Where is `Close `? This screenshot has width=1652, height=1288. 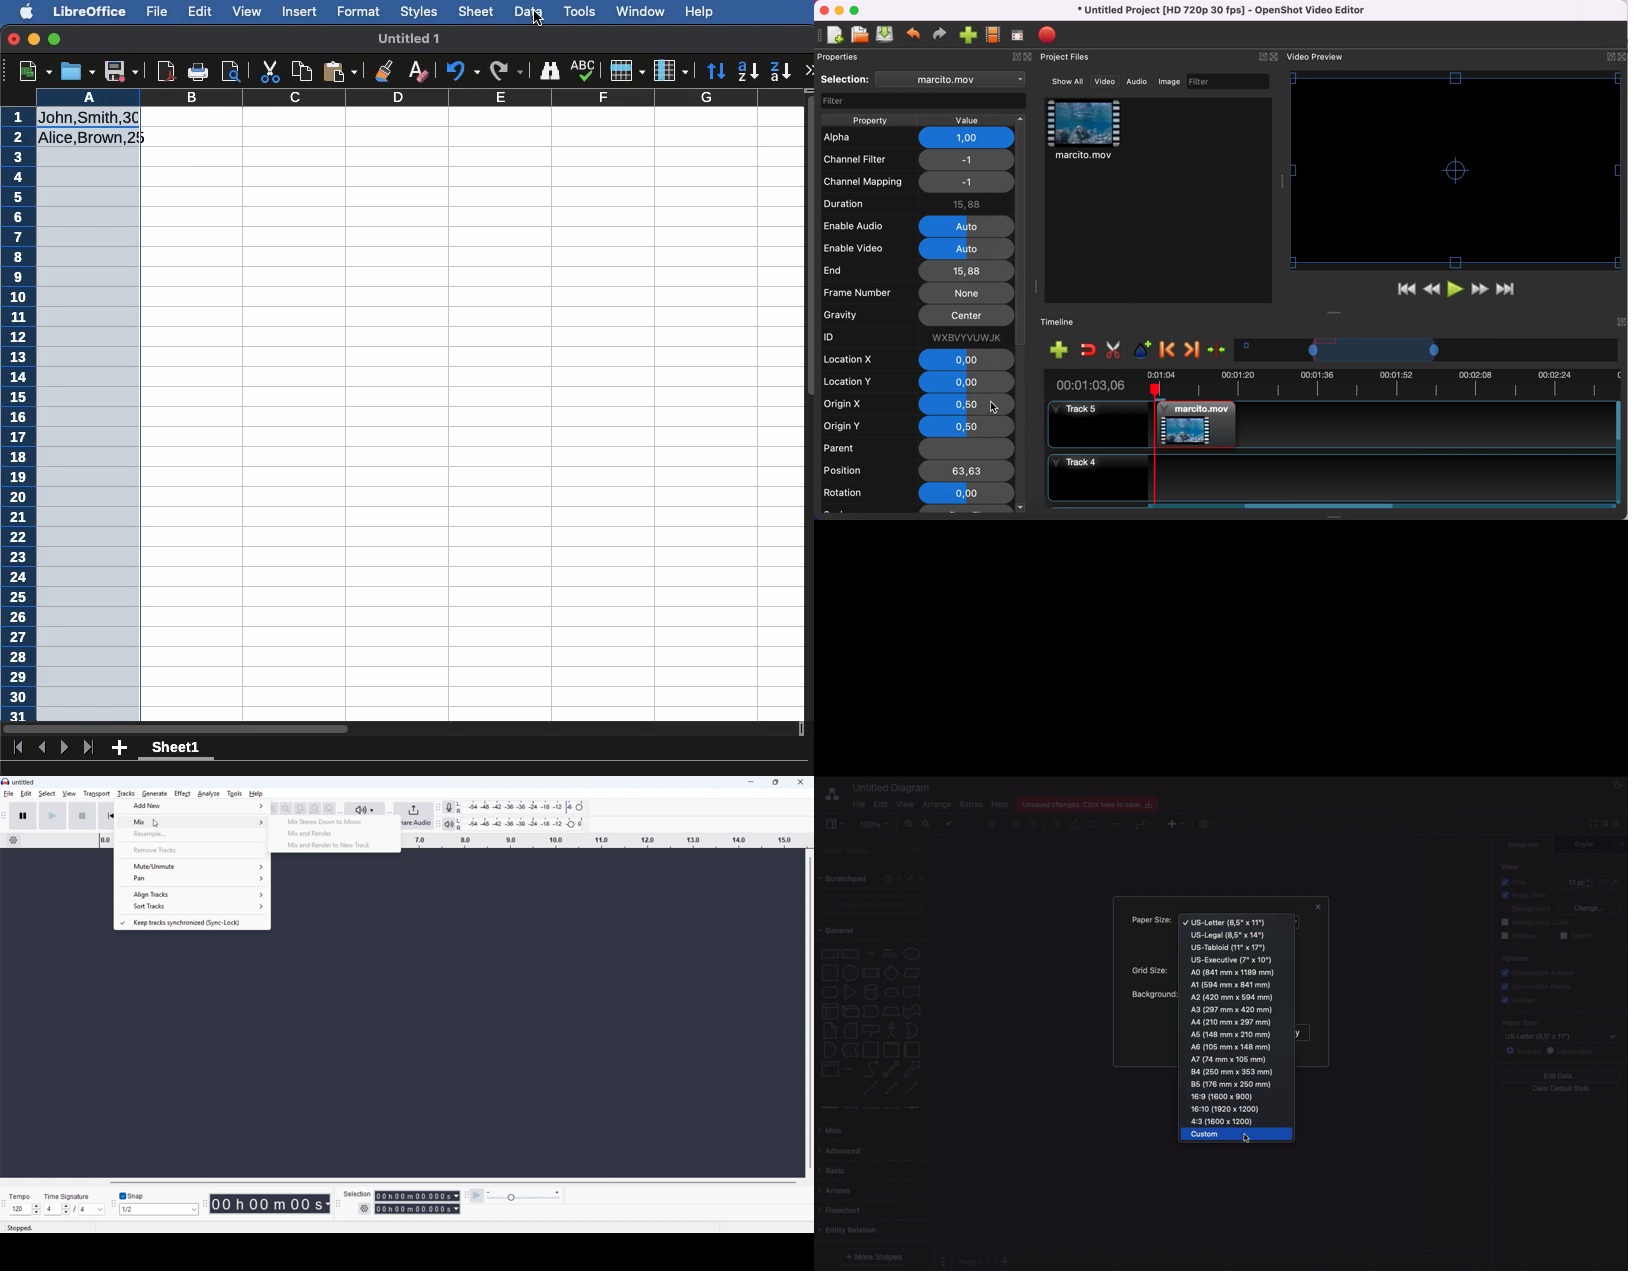
Close  is located at coordinates (800, 782).